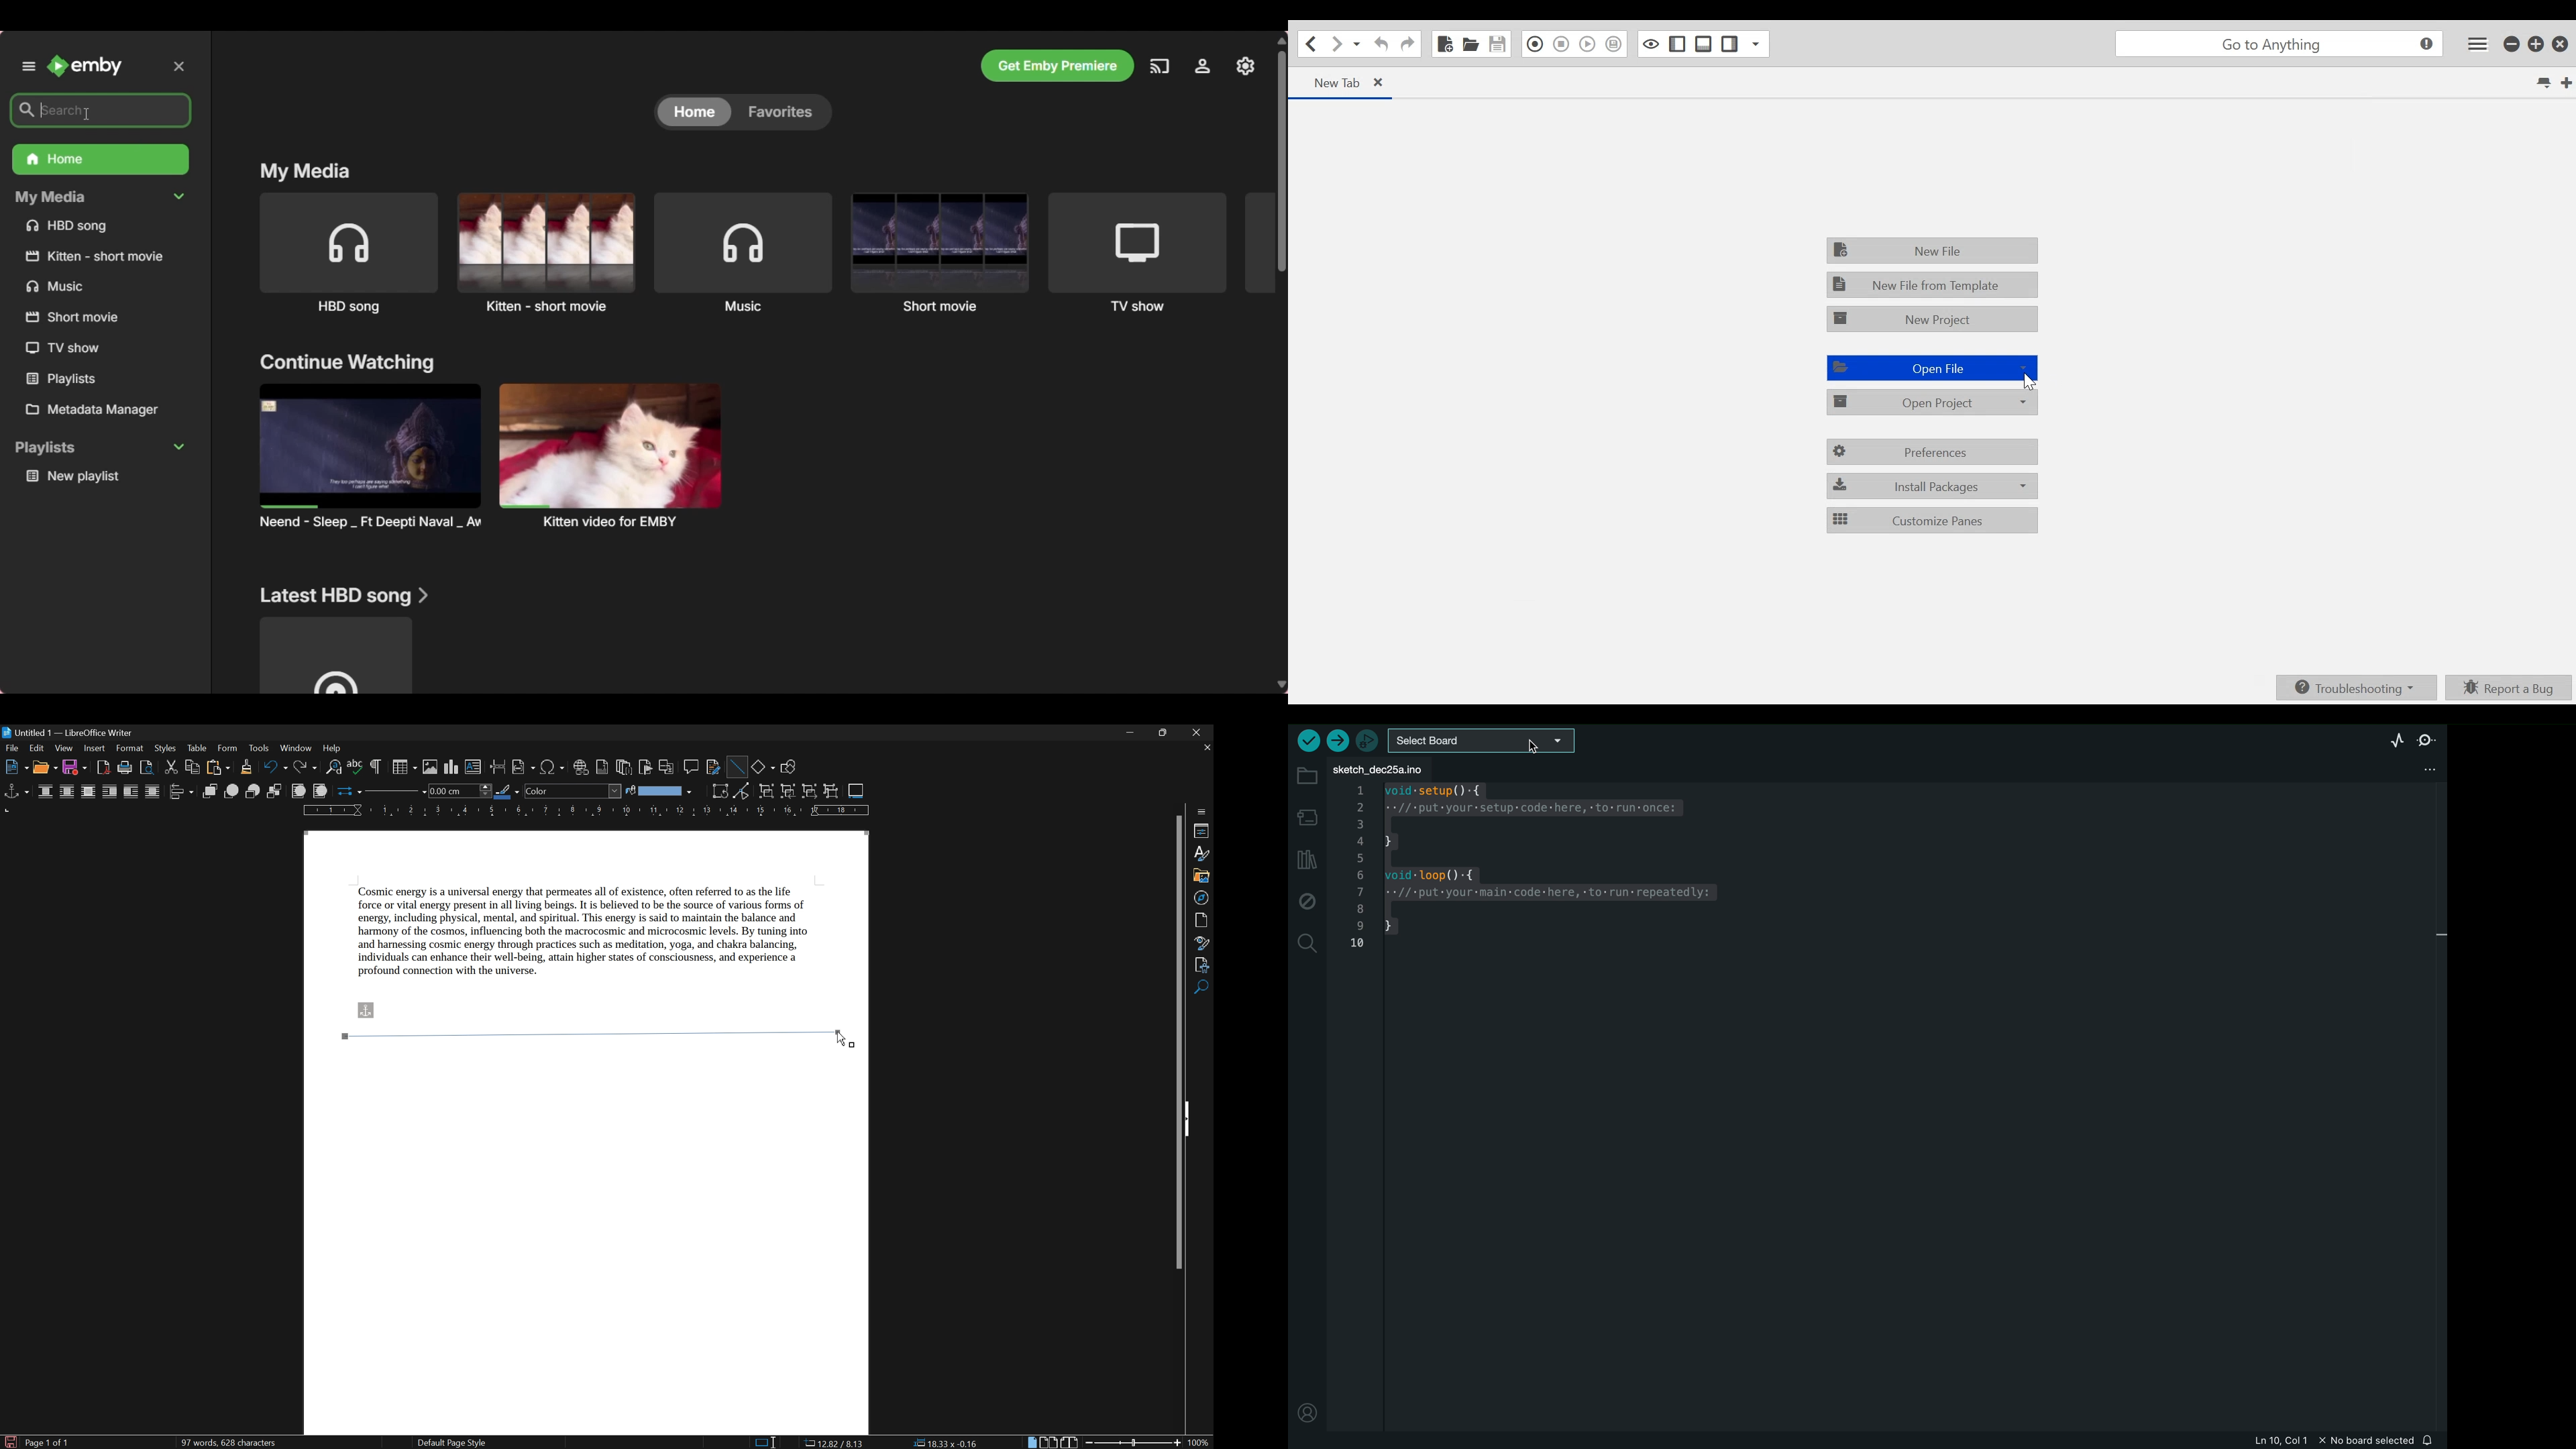 The height and width of the screenshot is (1456, 2576). What do you see at coordinates (573, 791) in the screenshot?
I see `area style` at bounding box center [573, 791].